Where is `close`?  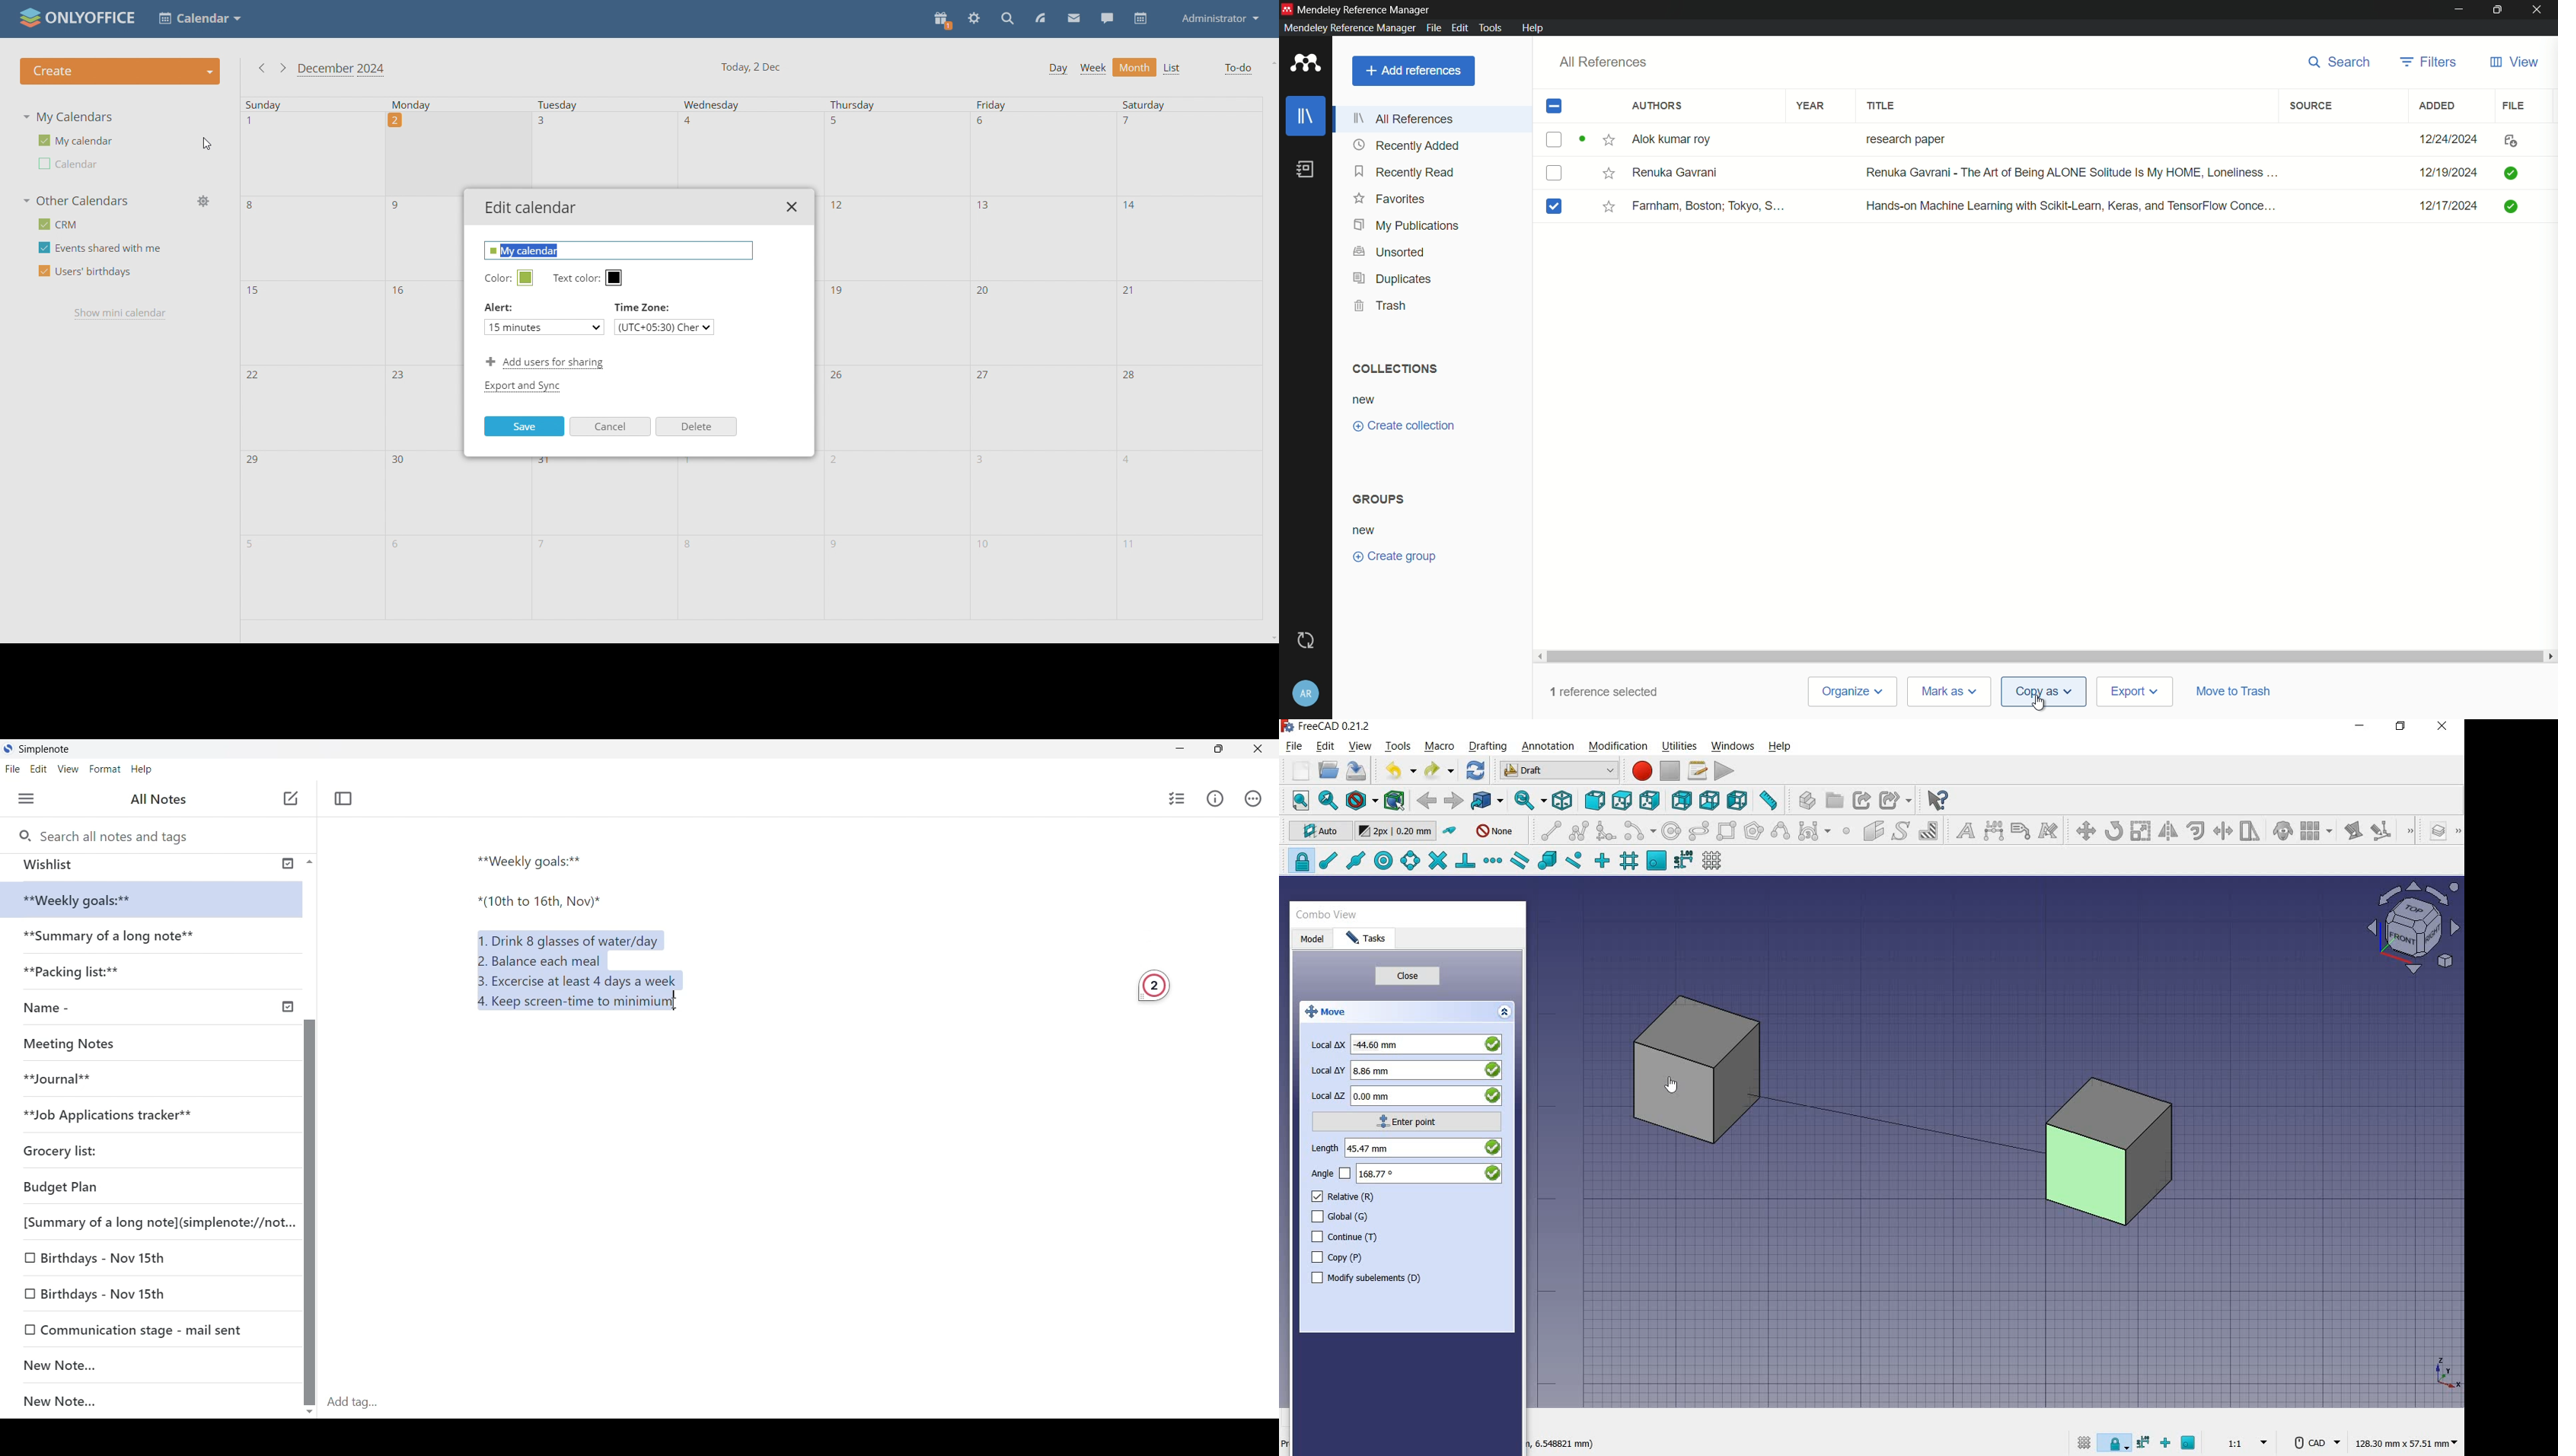 close is located at coordinates (1517, 913).